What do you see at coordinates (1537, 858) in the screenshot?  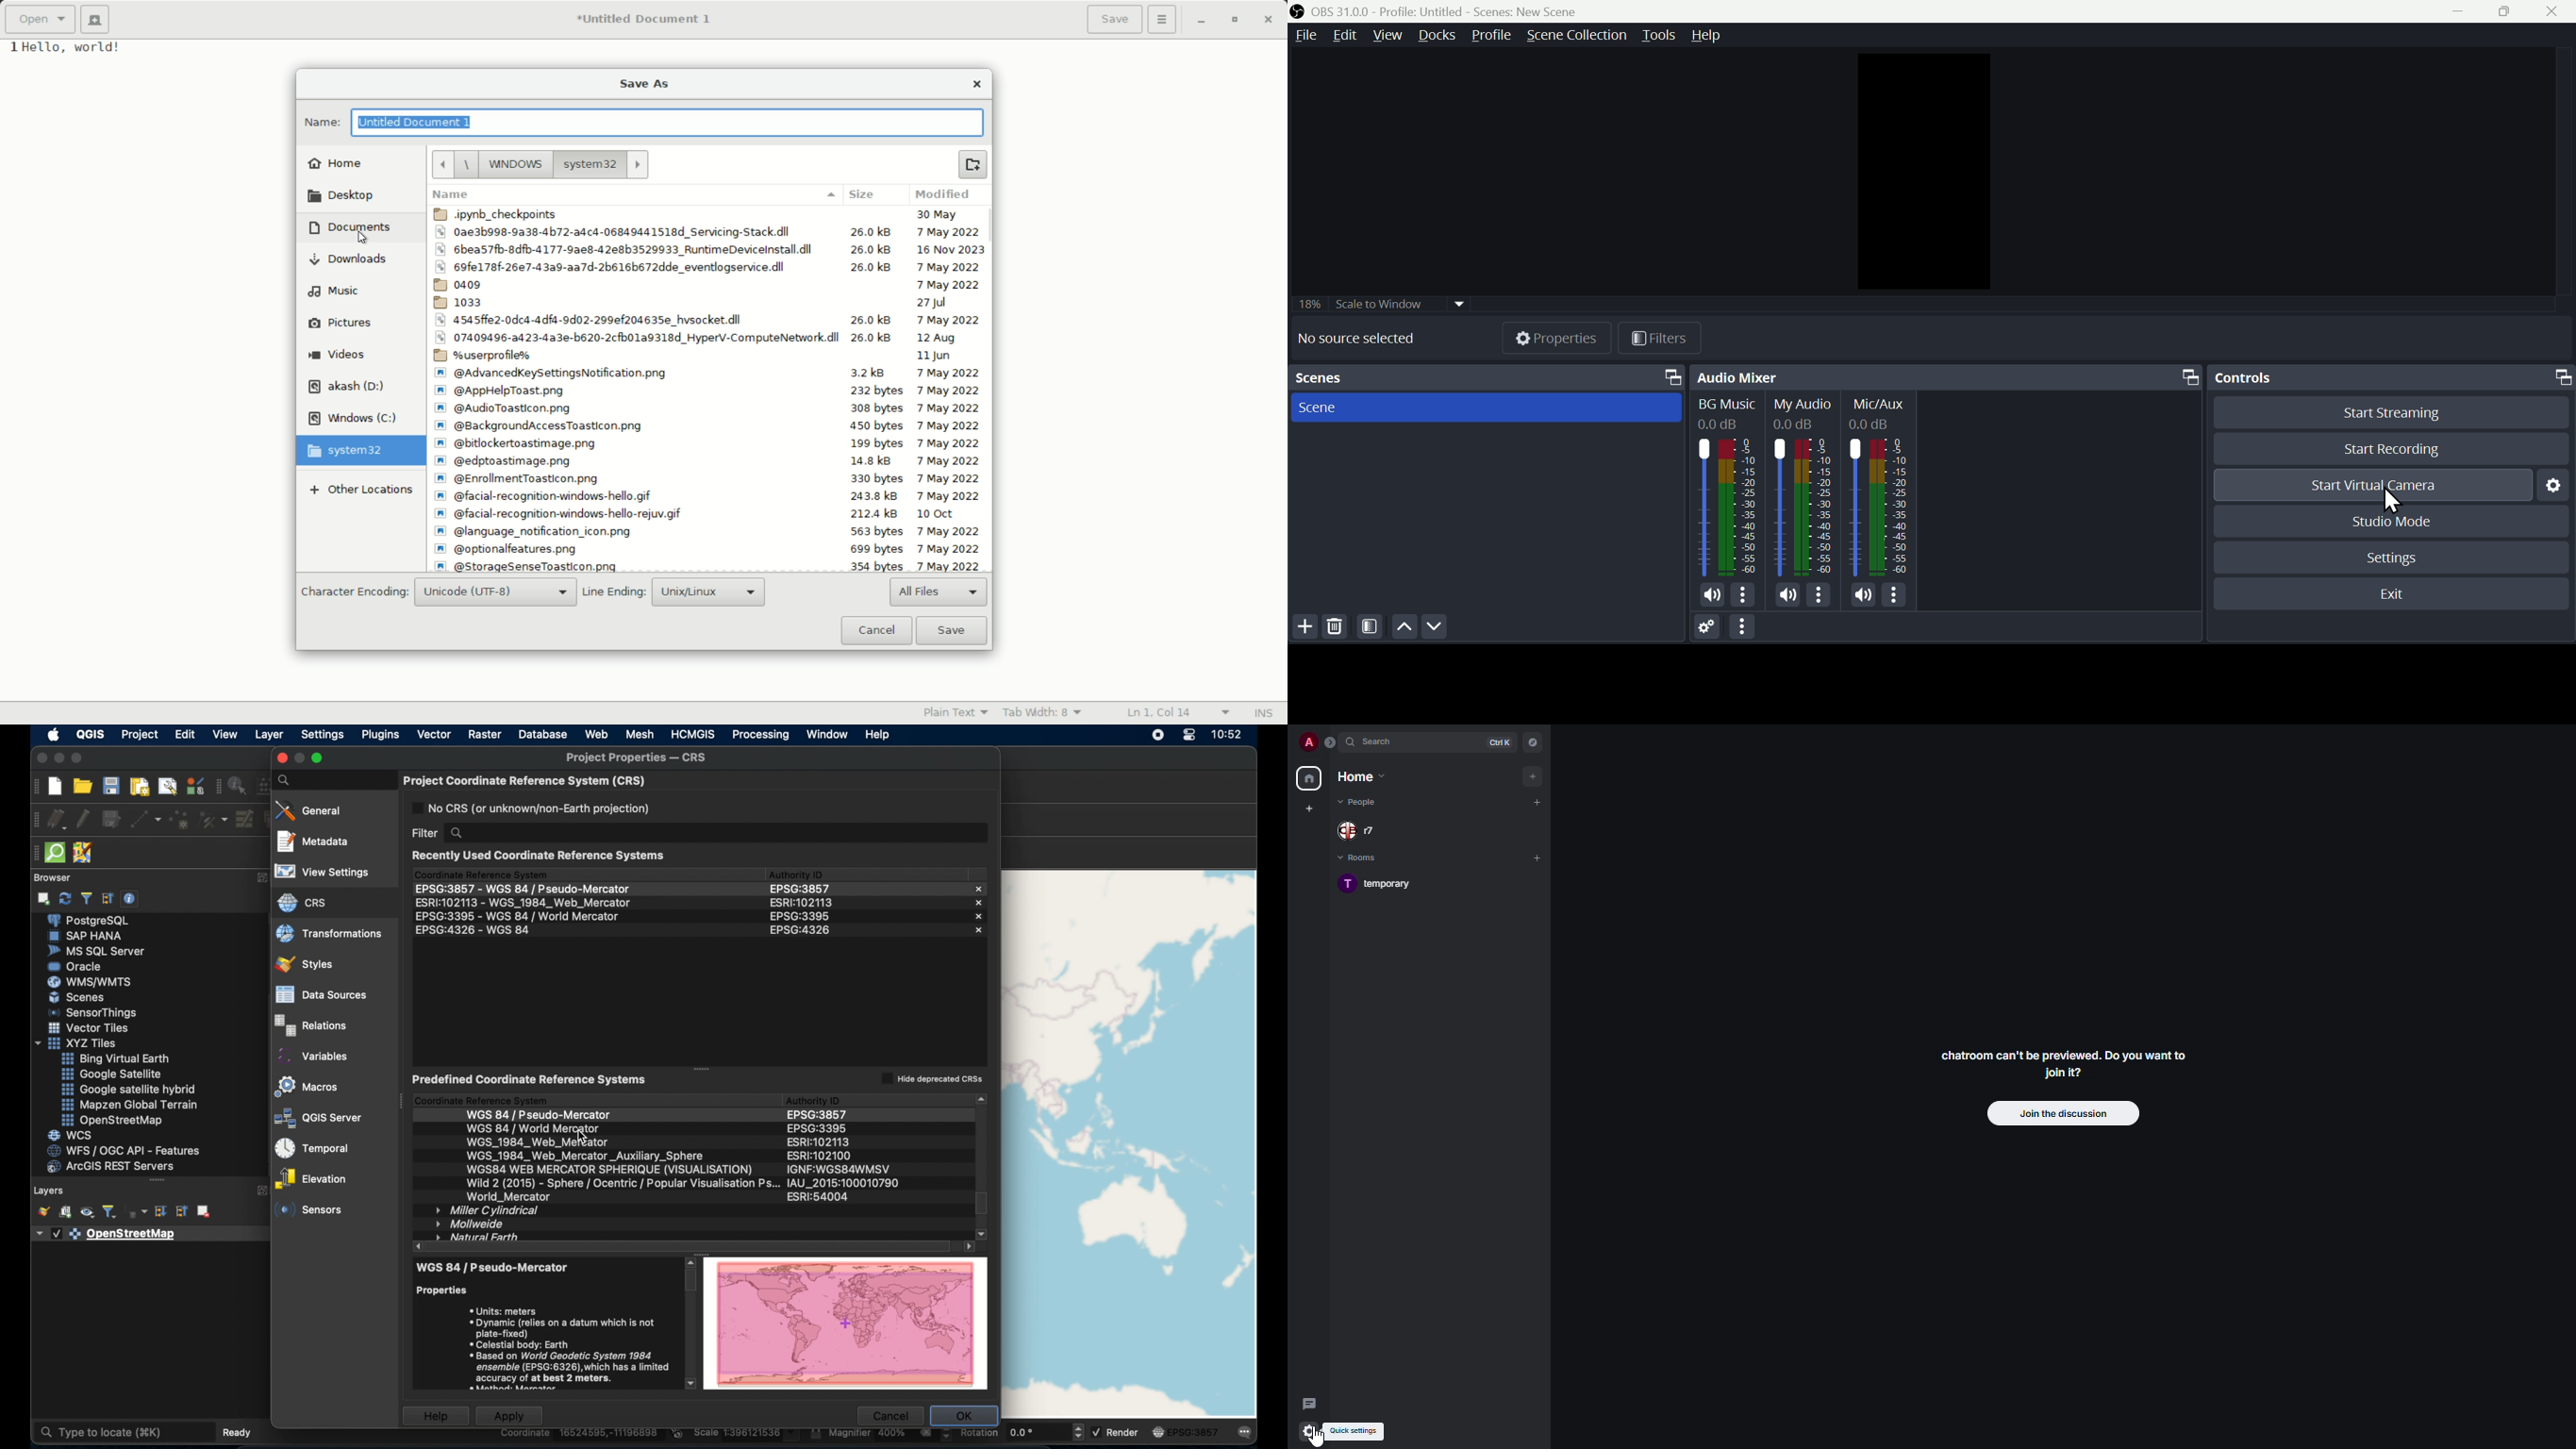 I see `add` at bounding box center [1537, 858].